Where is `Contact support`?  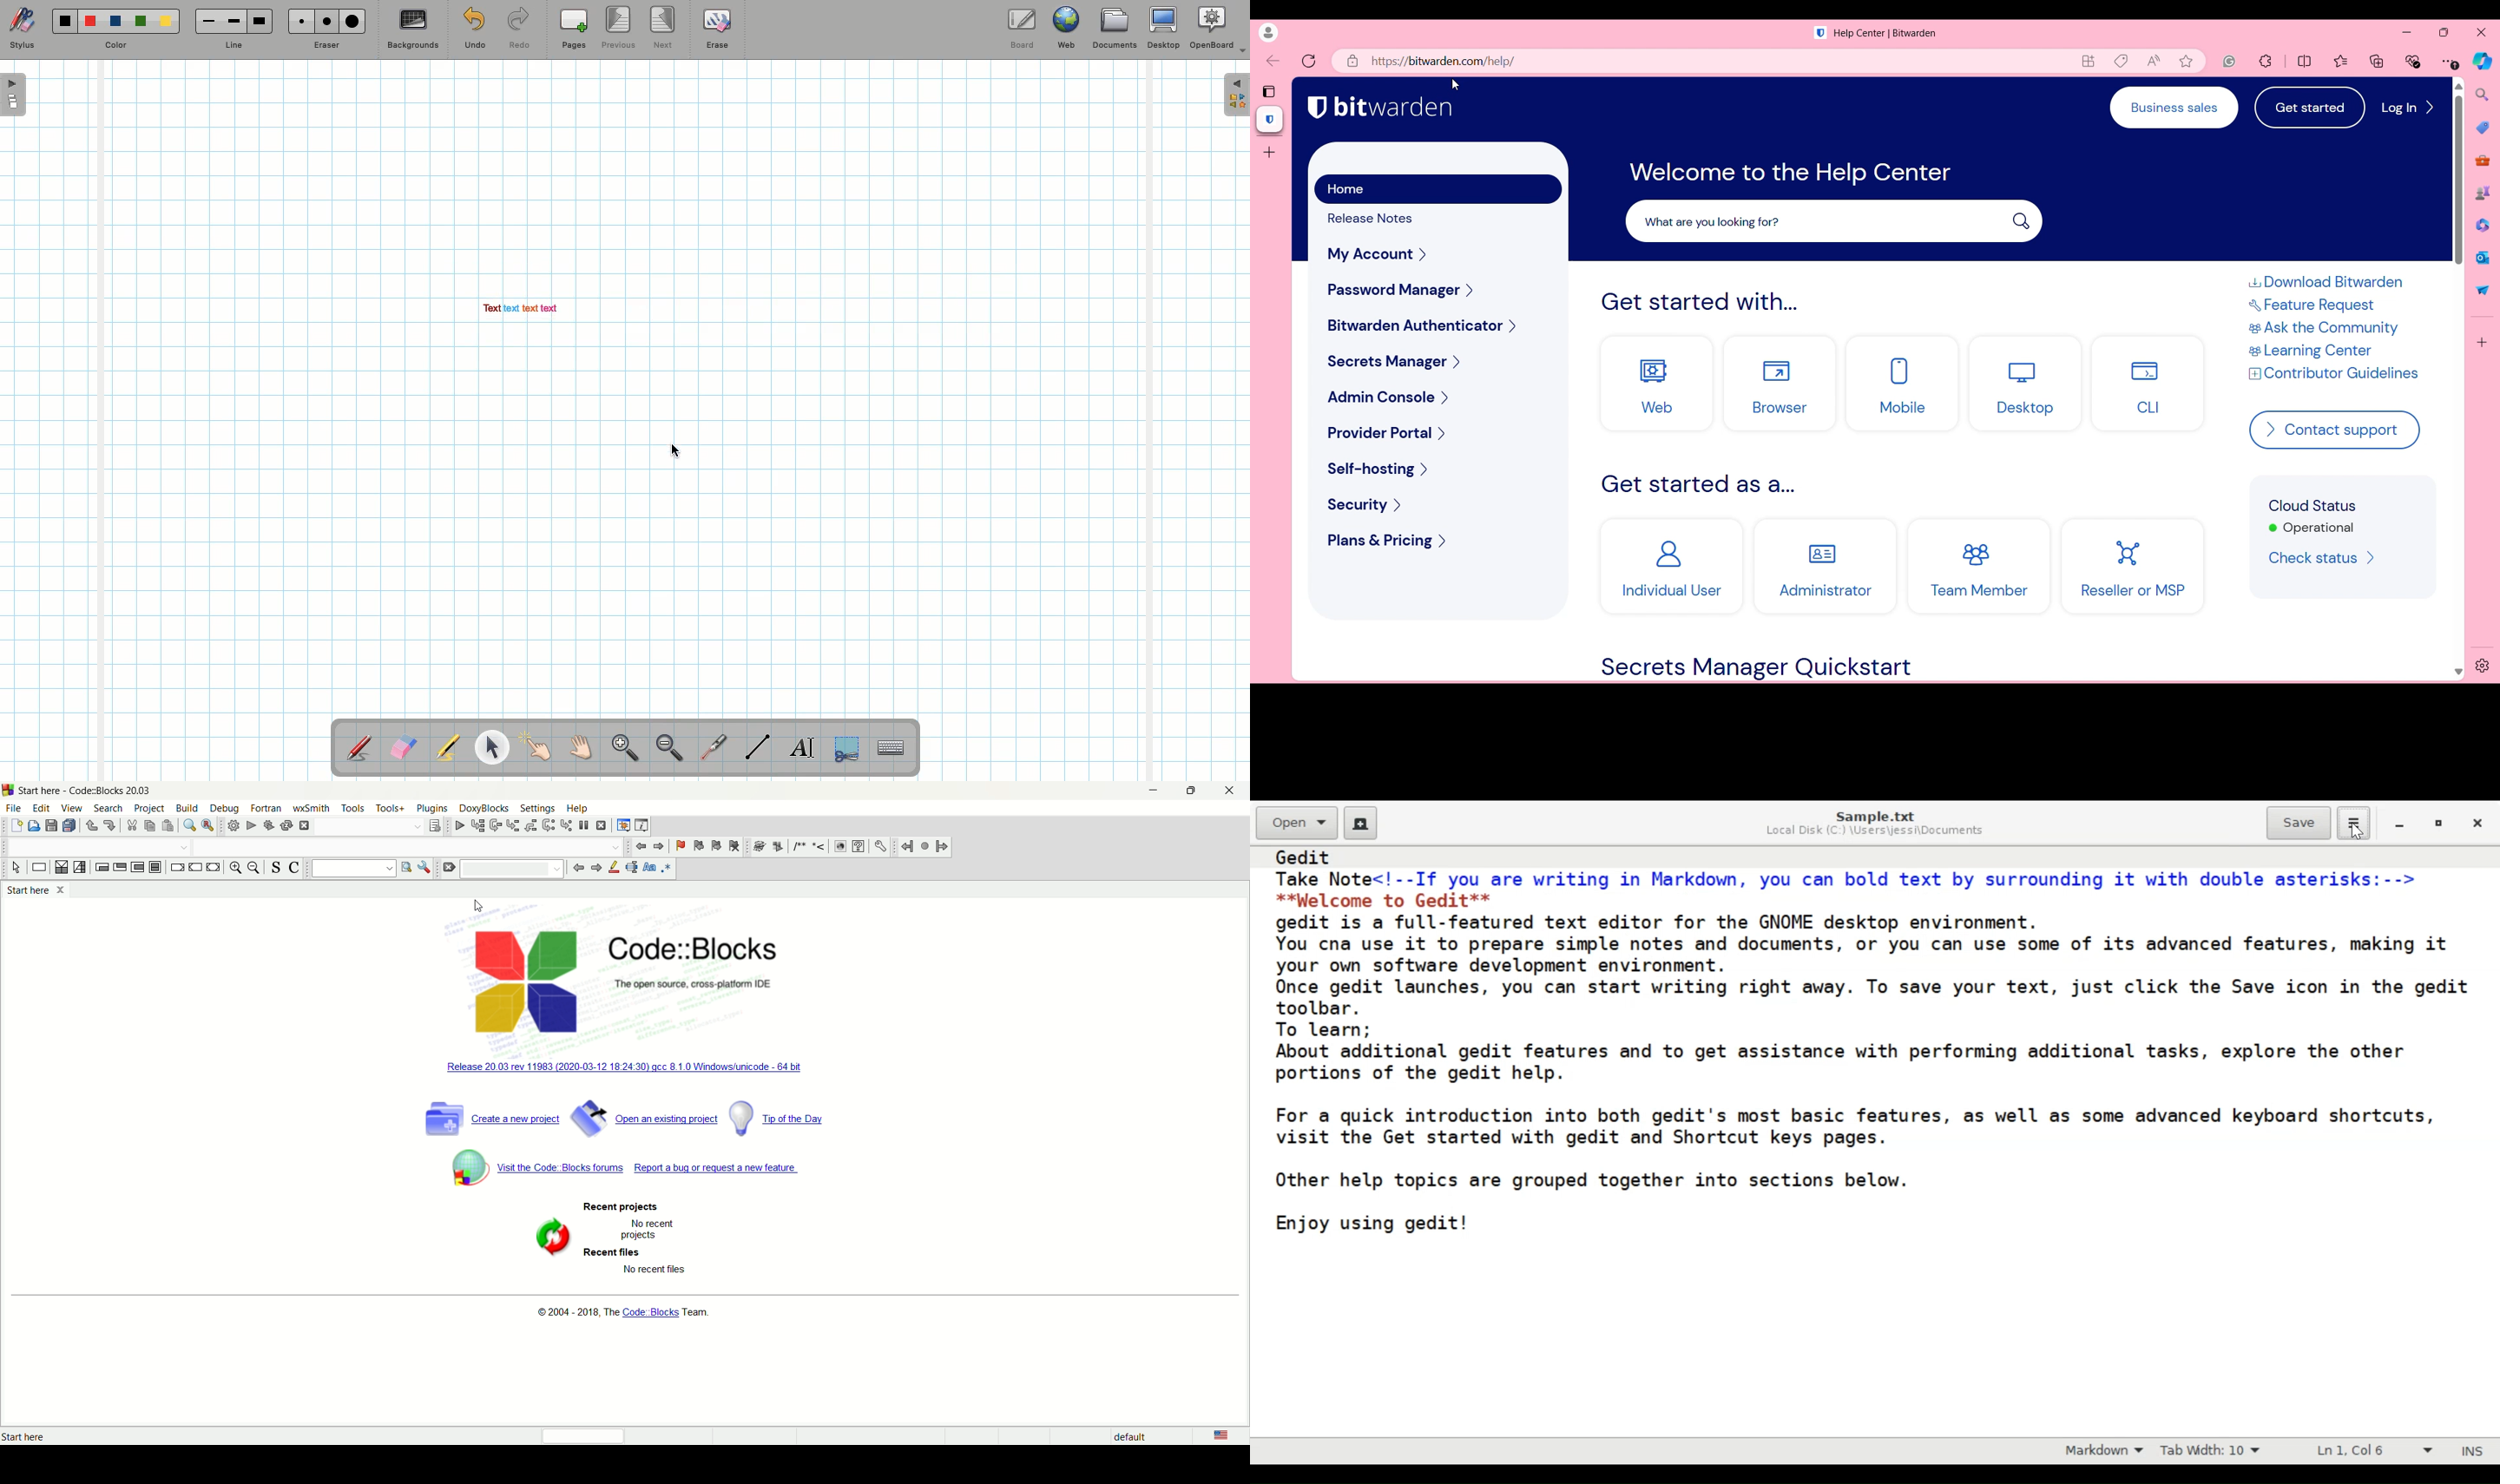
Contact support is located at coordinates (2333, 430).